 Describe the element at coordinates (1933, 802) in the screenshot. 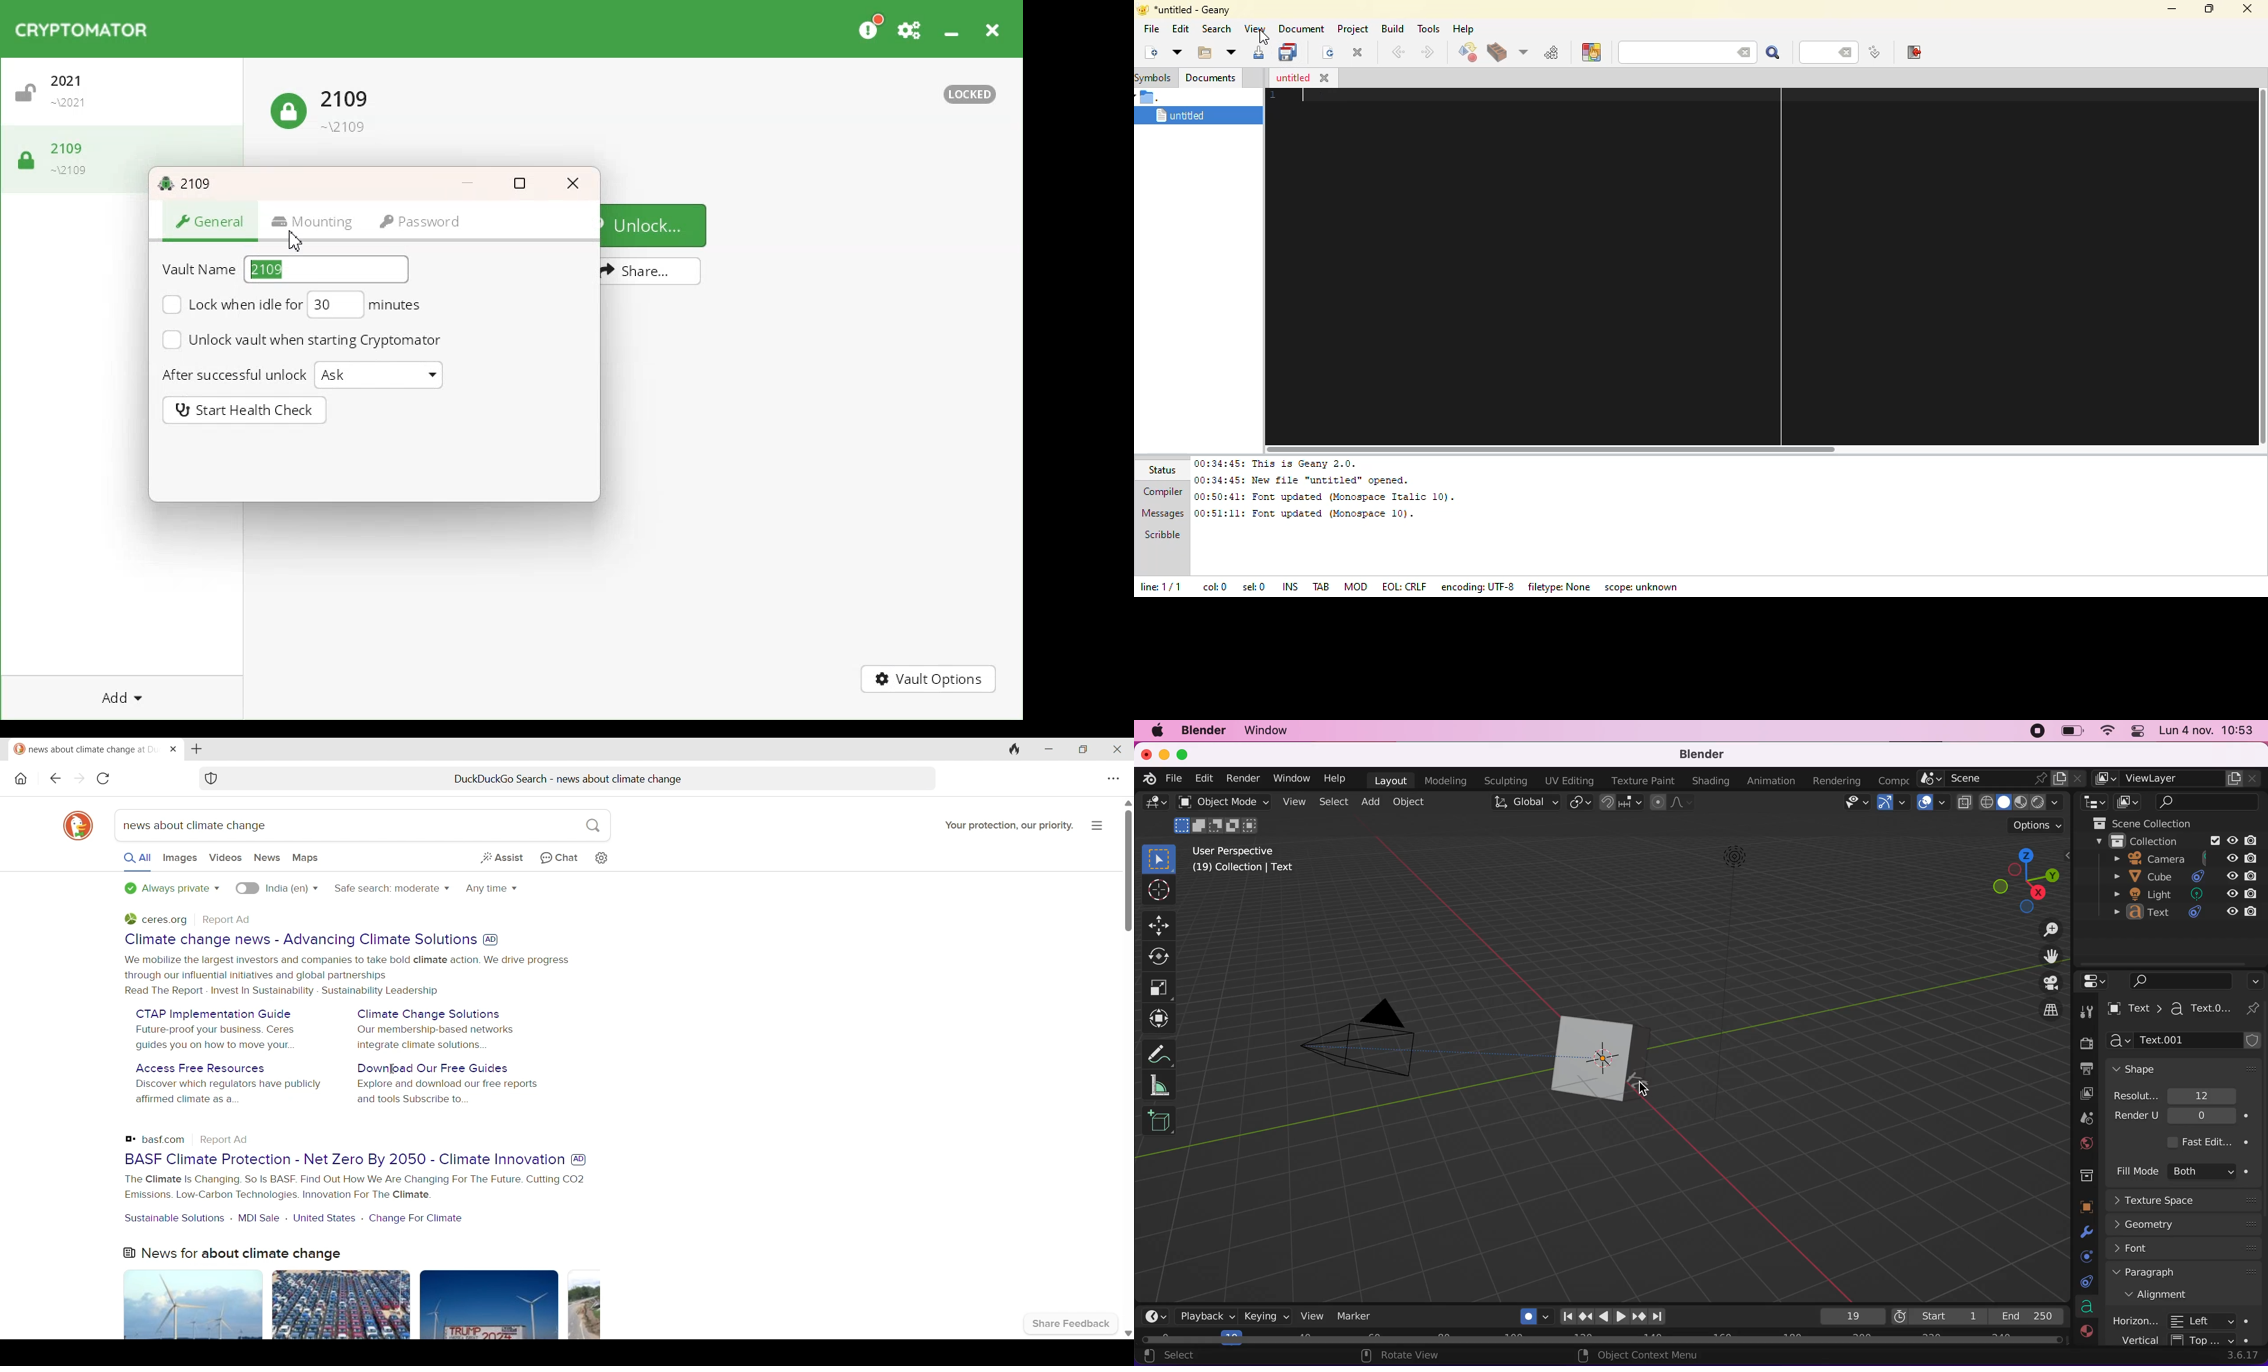

I see `overlays` at that location.